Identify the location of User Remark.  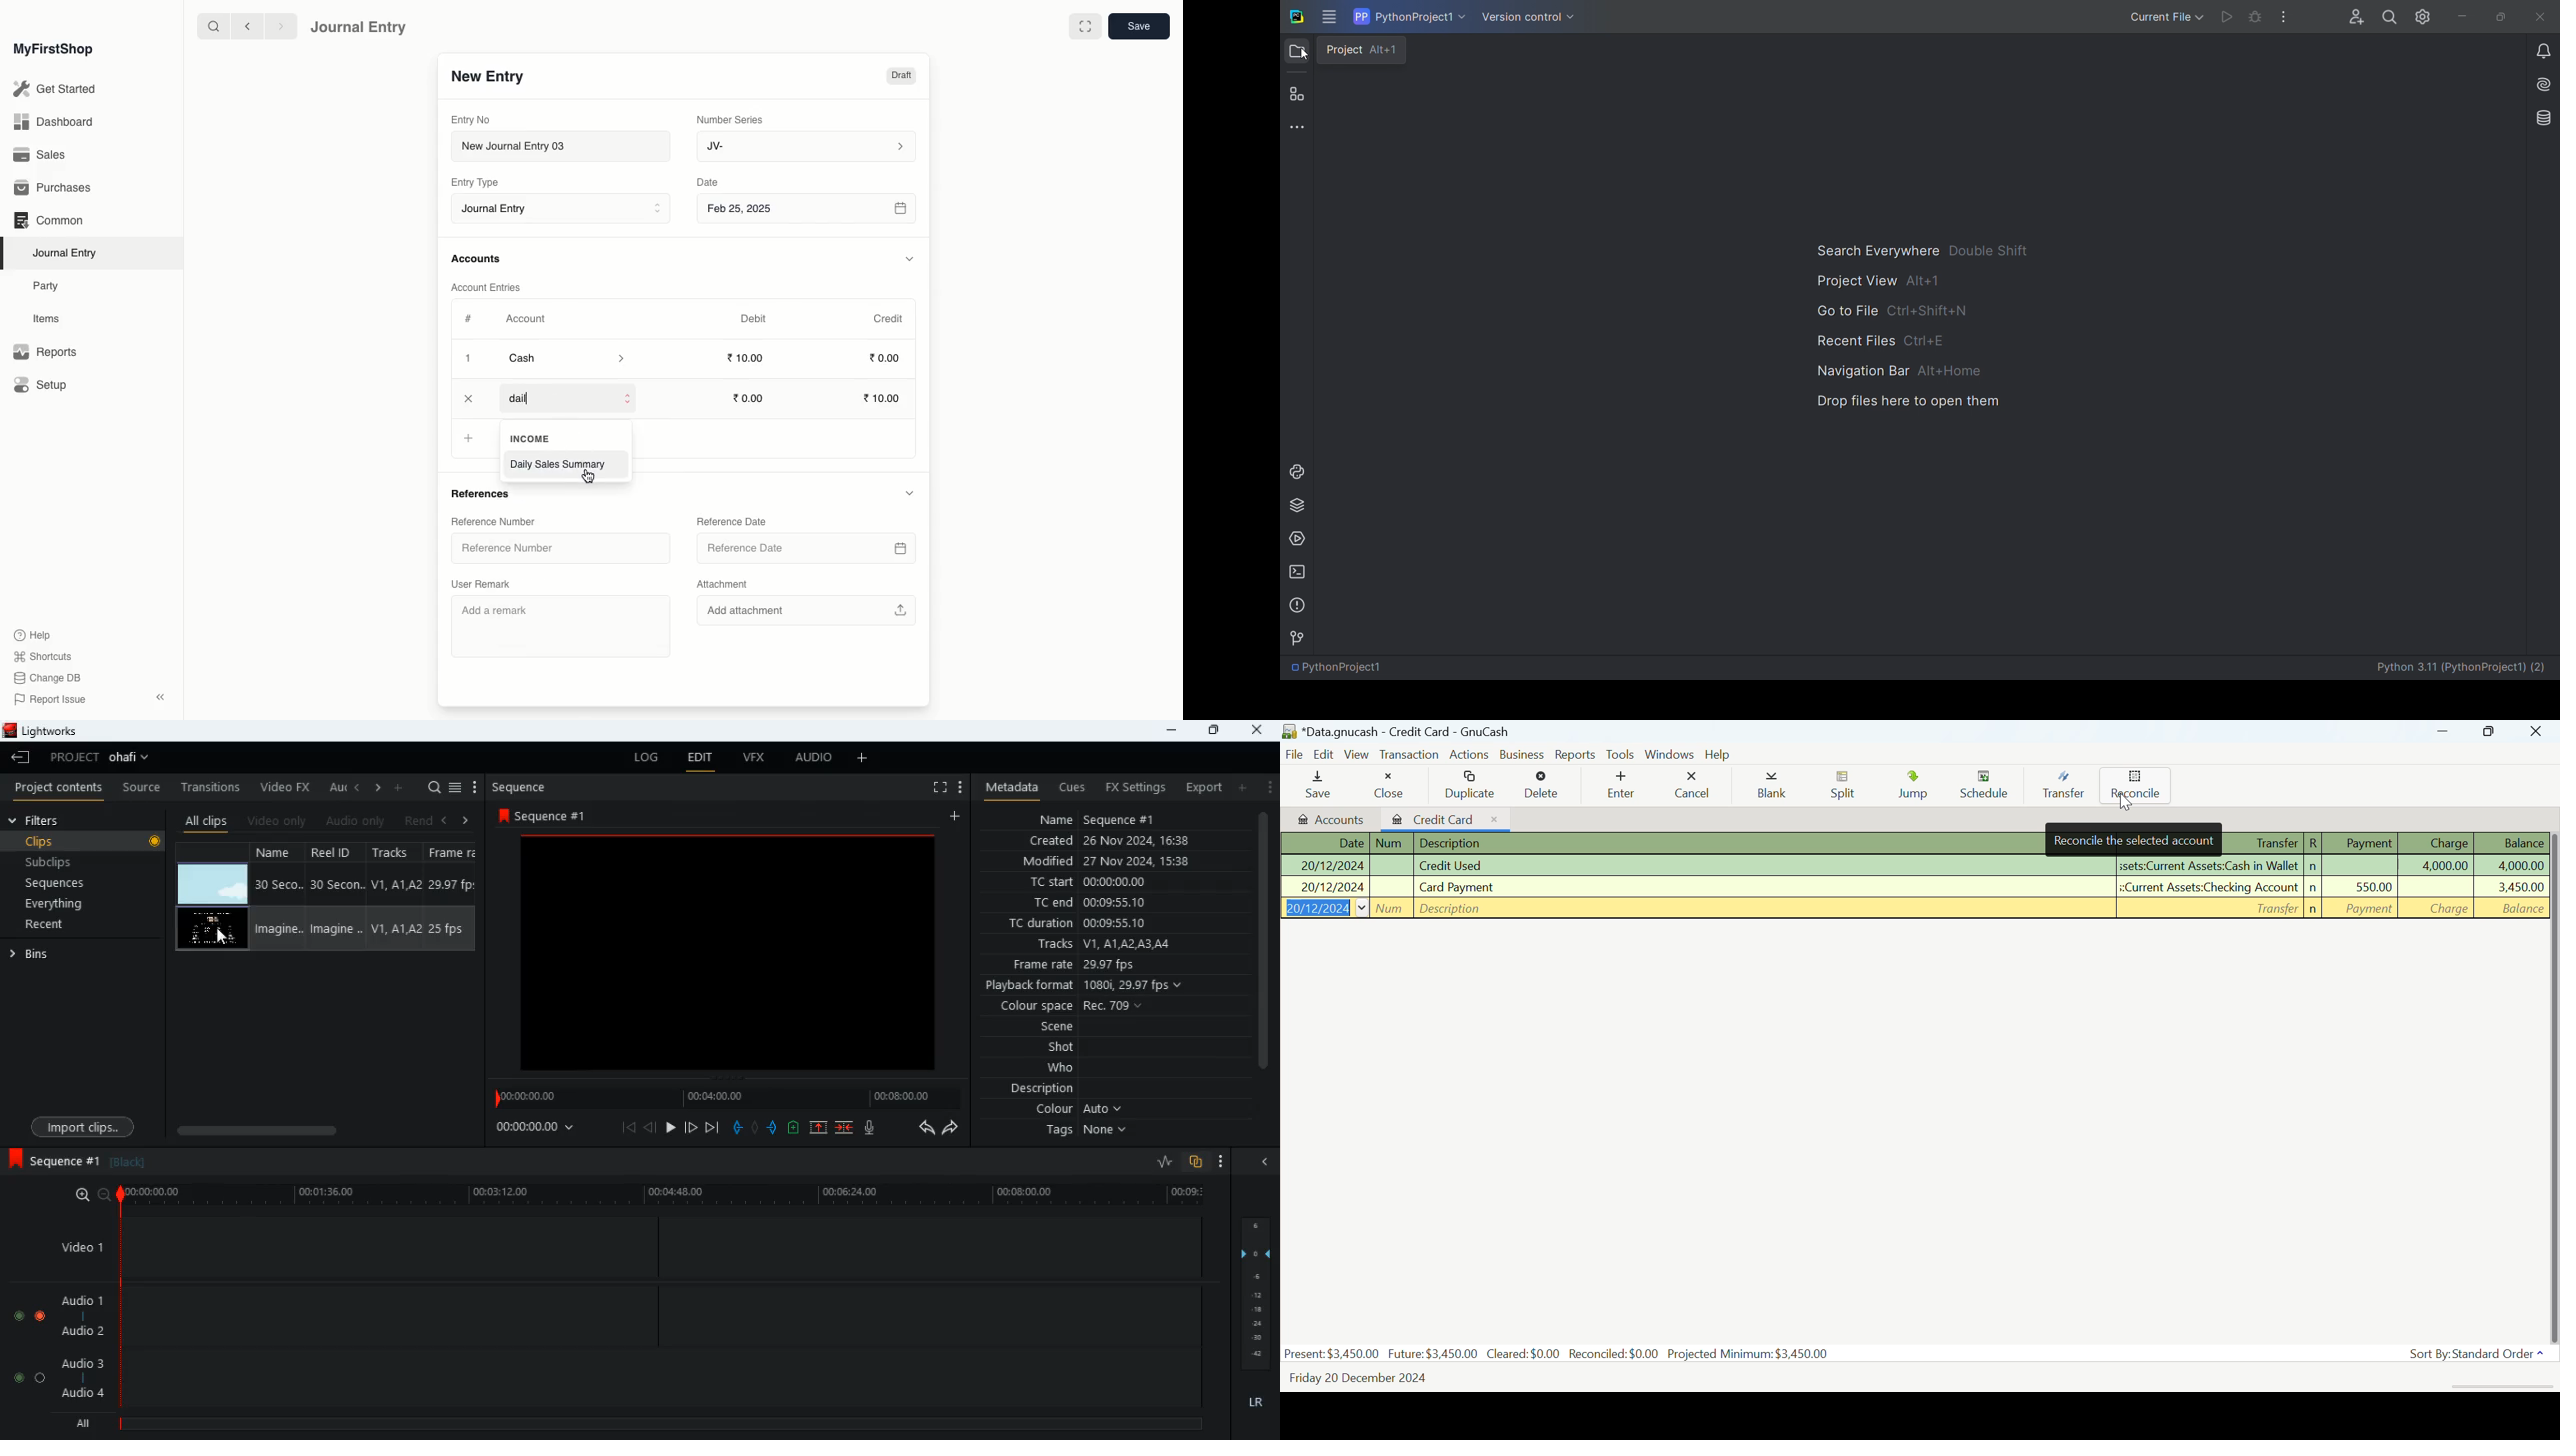
(484, 582).